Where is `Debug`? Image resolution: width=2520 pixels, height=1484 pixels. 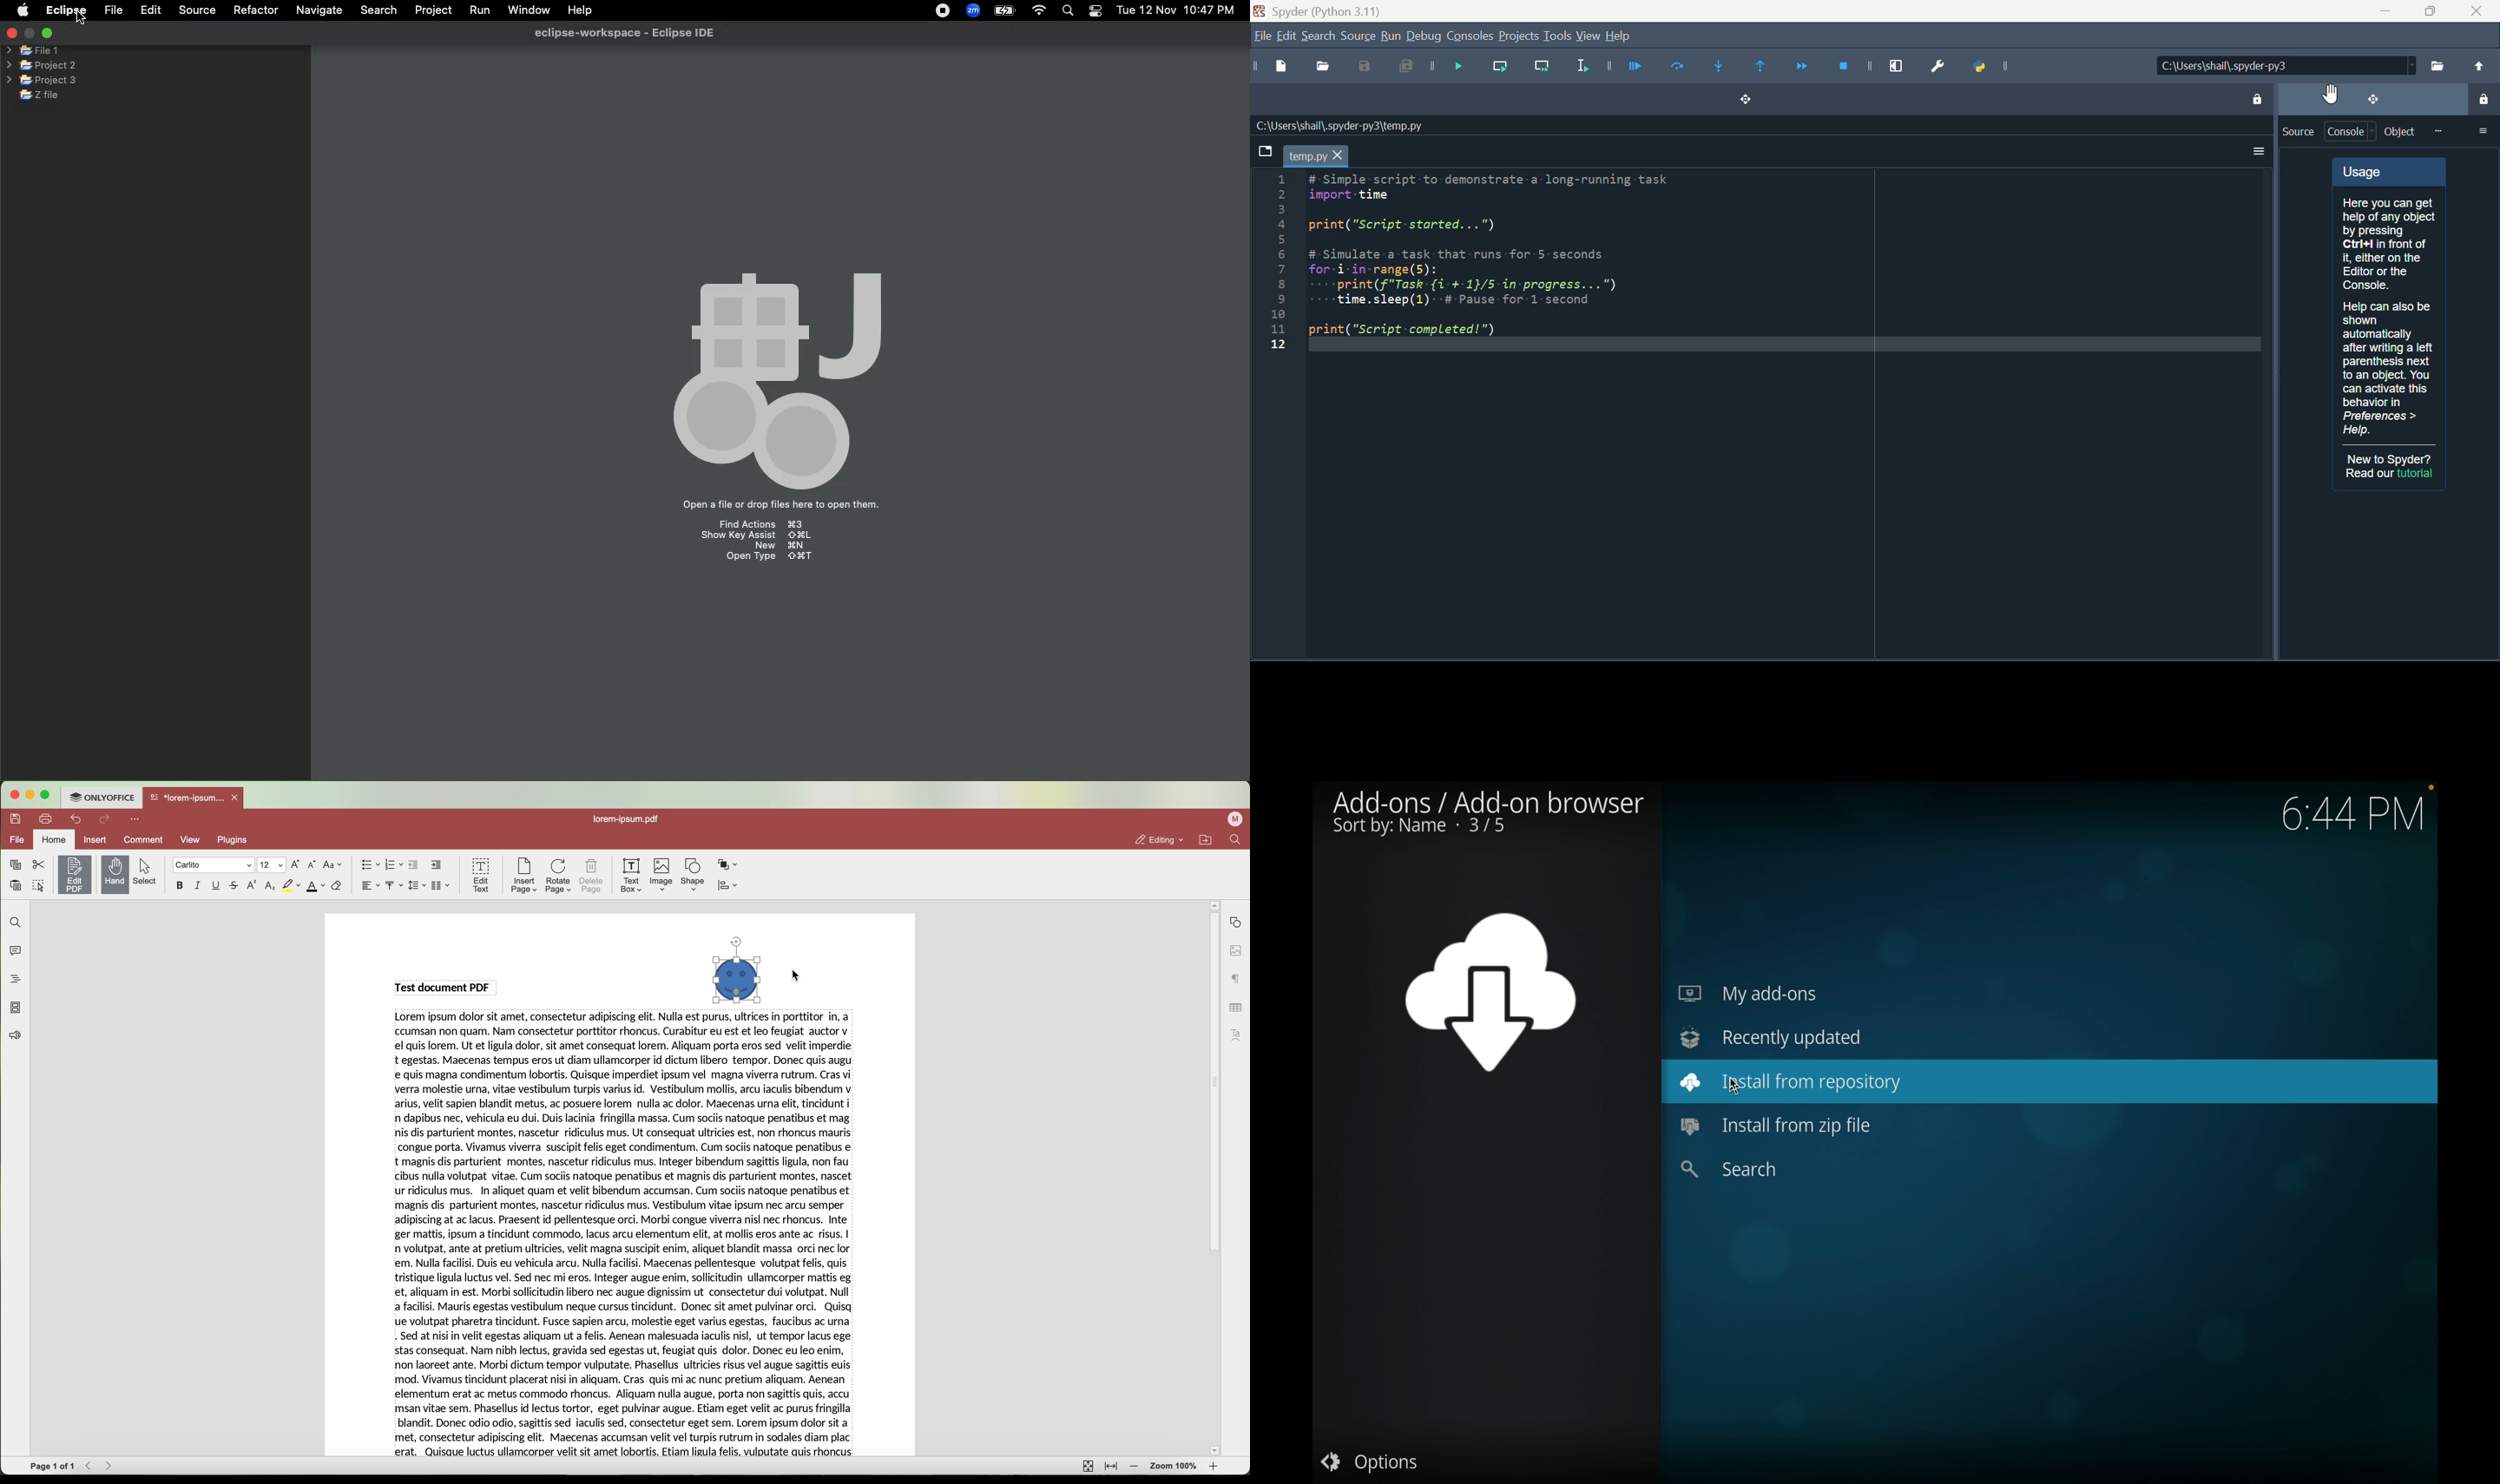
Debug is located at coordinates (1424, 37).